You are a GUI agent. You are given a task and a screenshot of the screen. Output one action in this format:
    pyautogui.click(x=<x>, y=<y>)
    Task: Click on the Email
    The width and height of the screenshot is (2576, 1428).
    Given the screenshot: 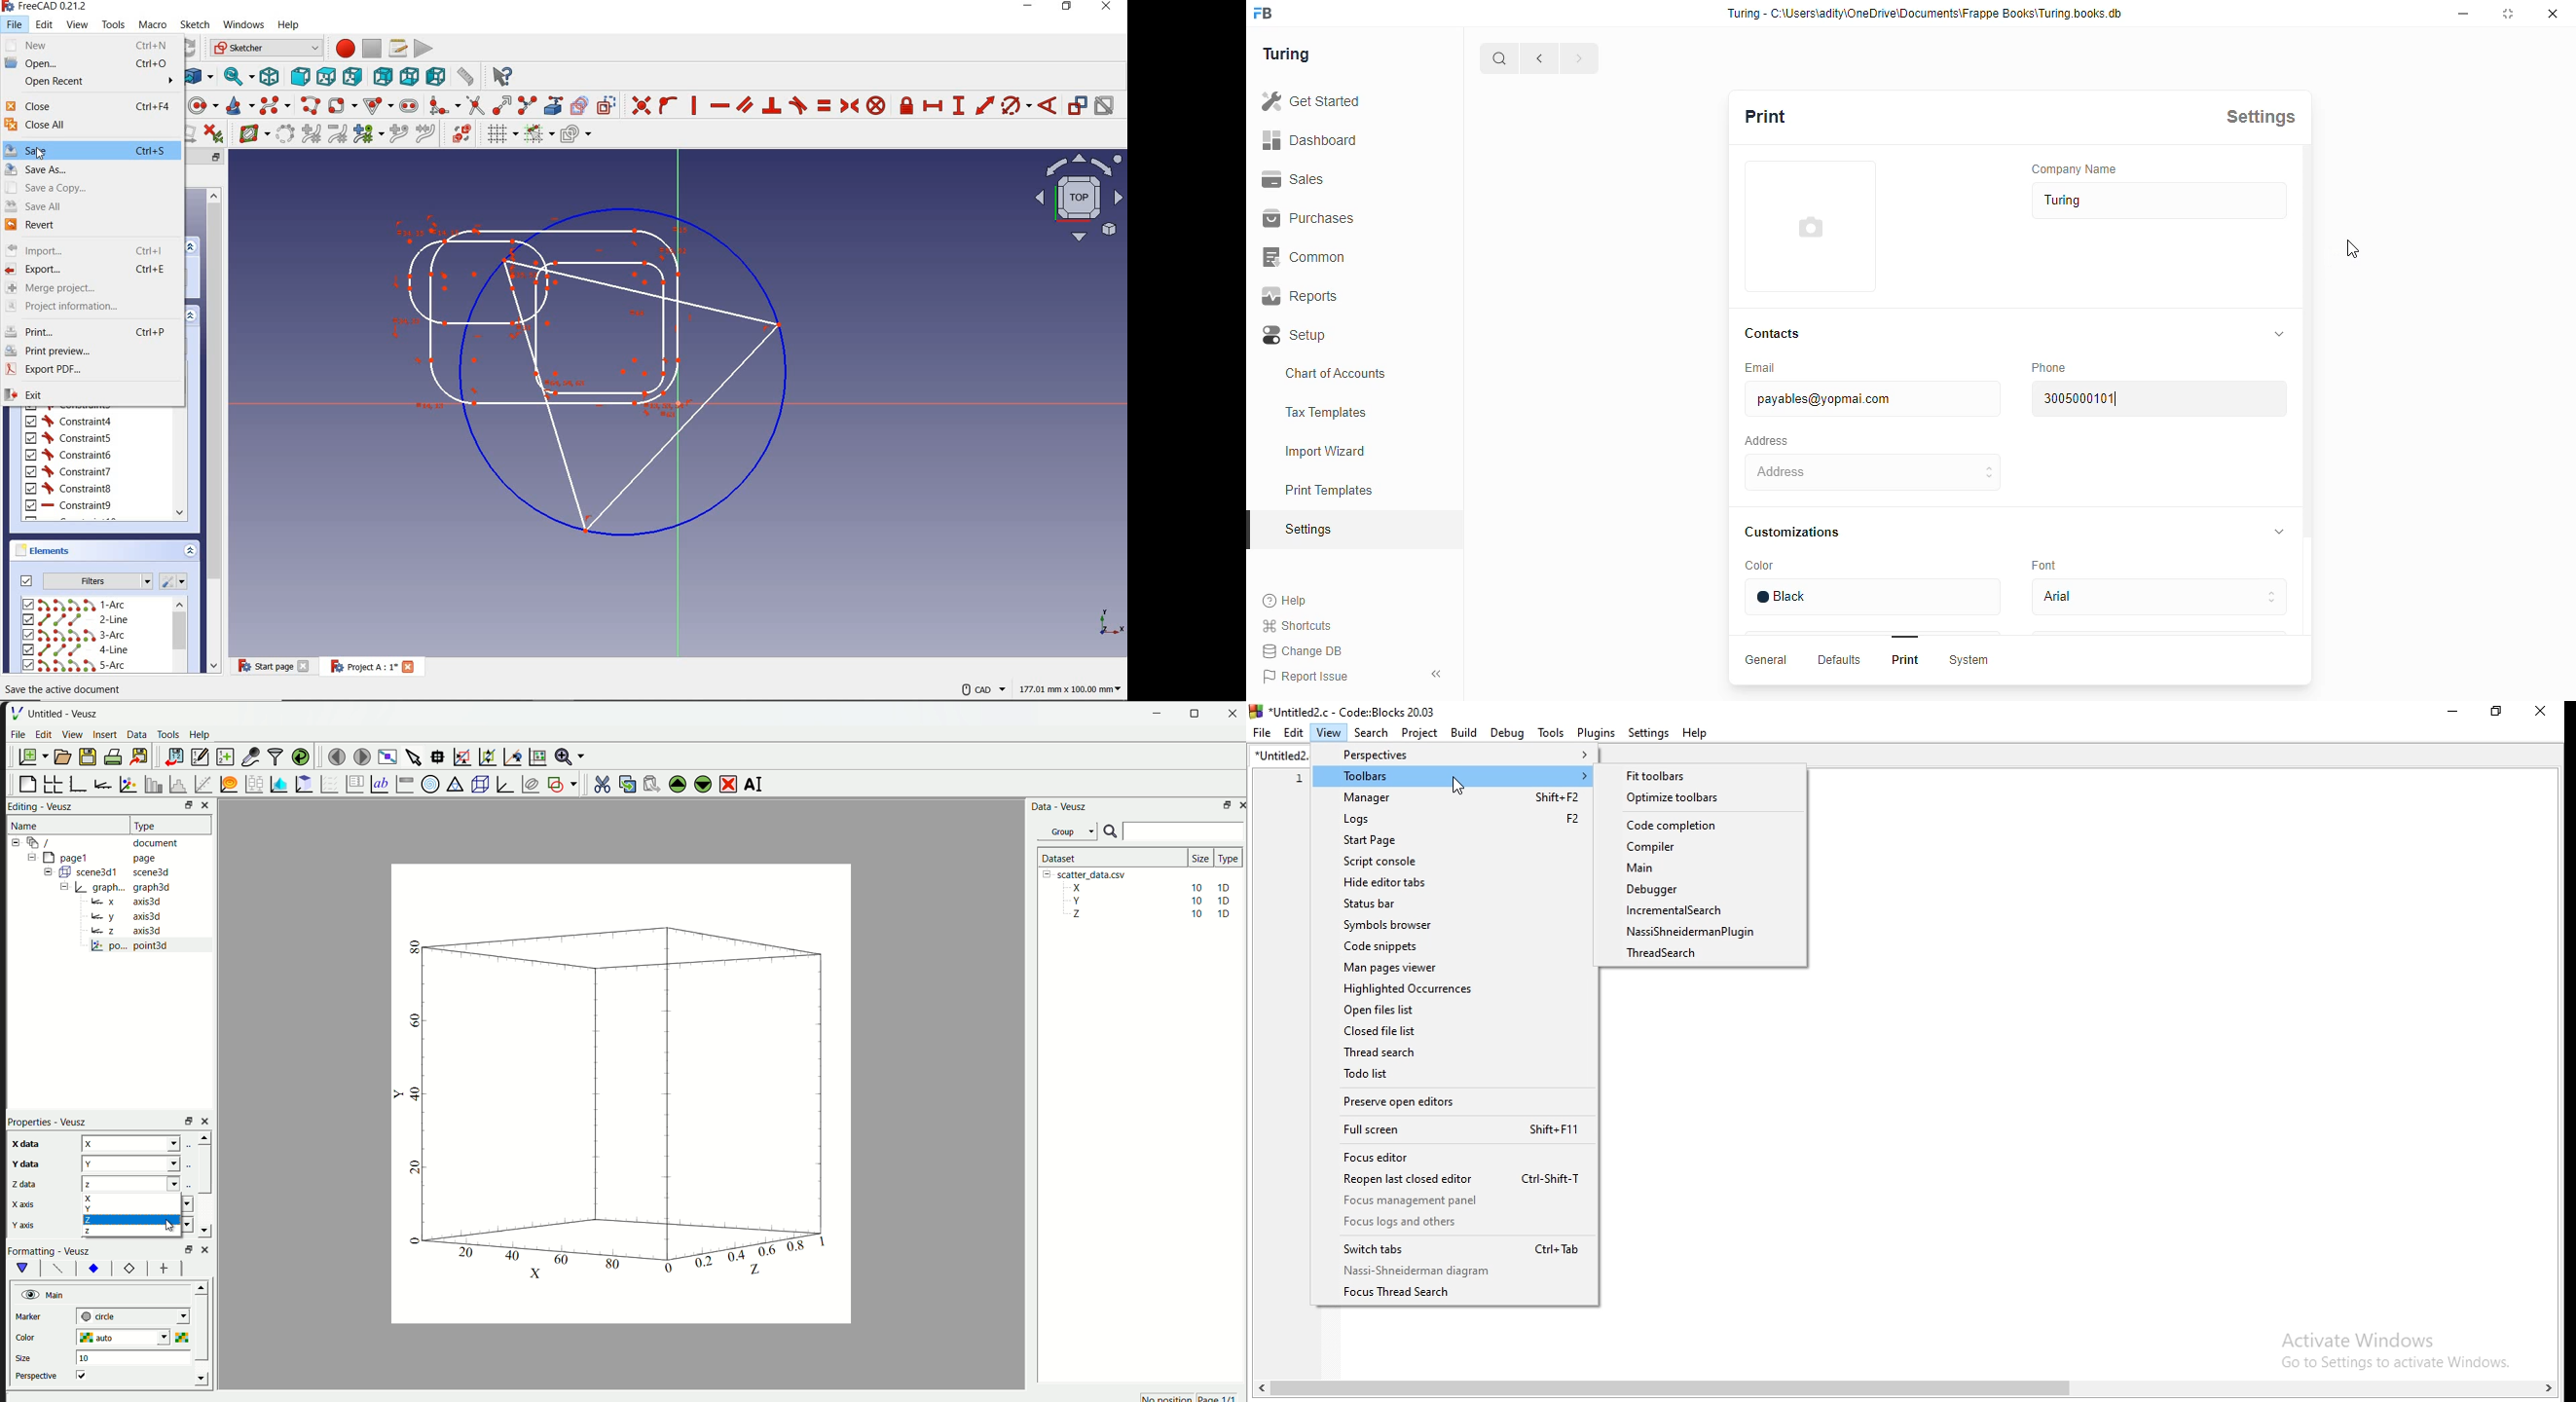 What is the action you would take?
    pyautogui.click(x=1774, y=368)
    